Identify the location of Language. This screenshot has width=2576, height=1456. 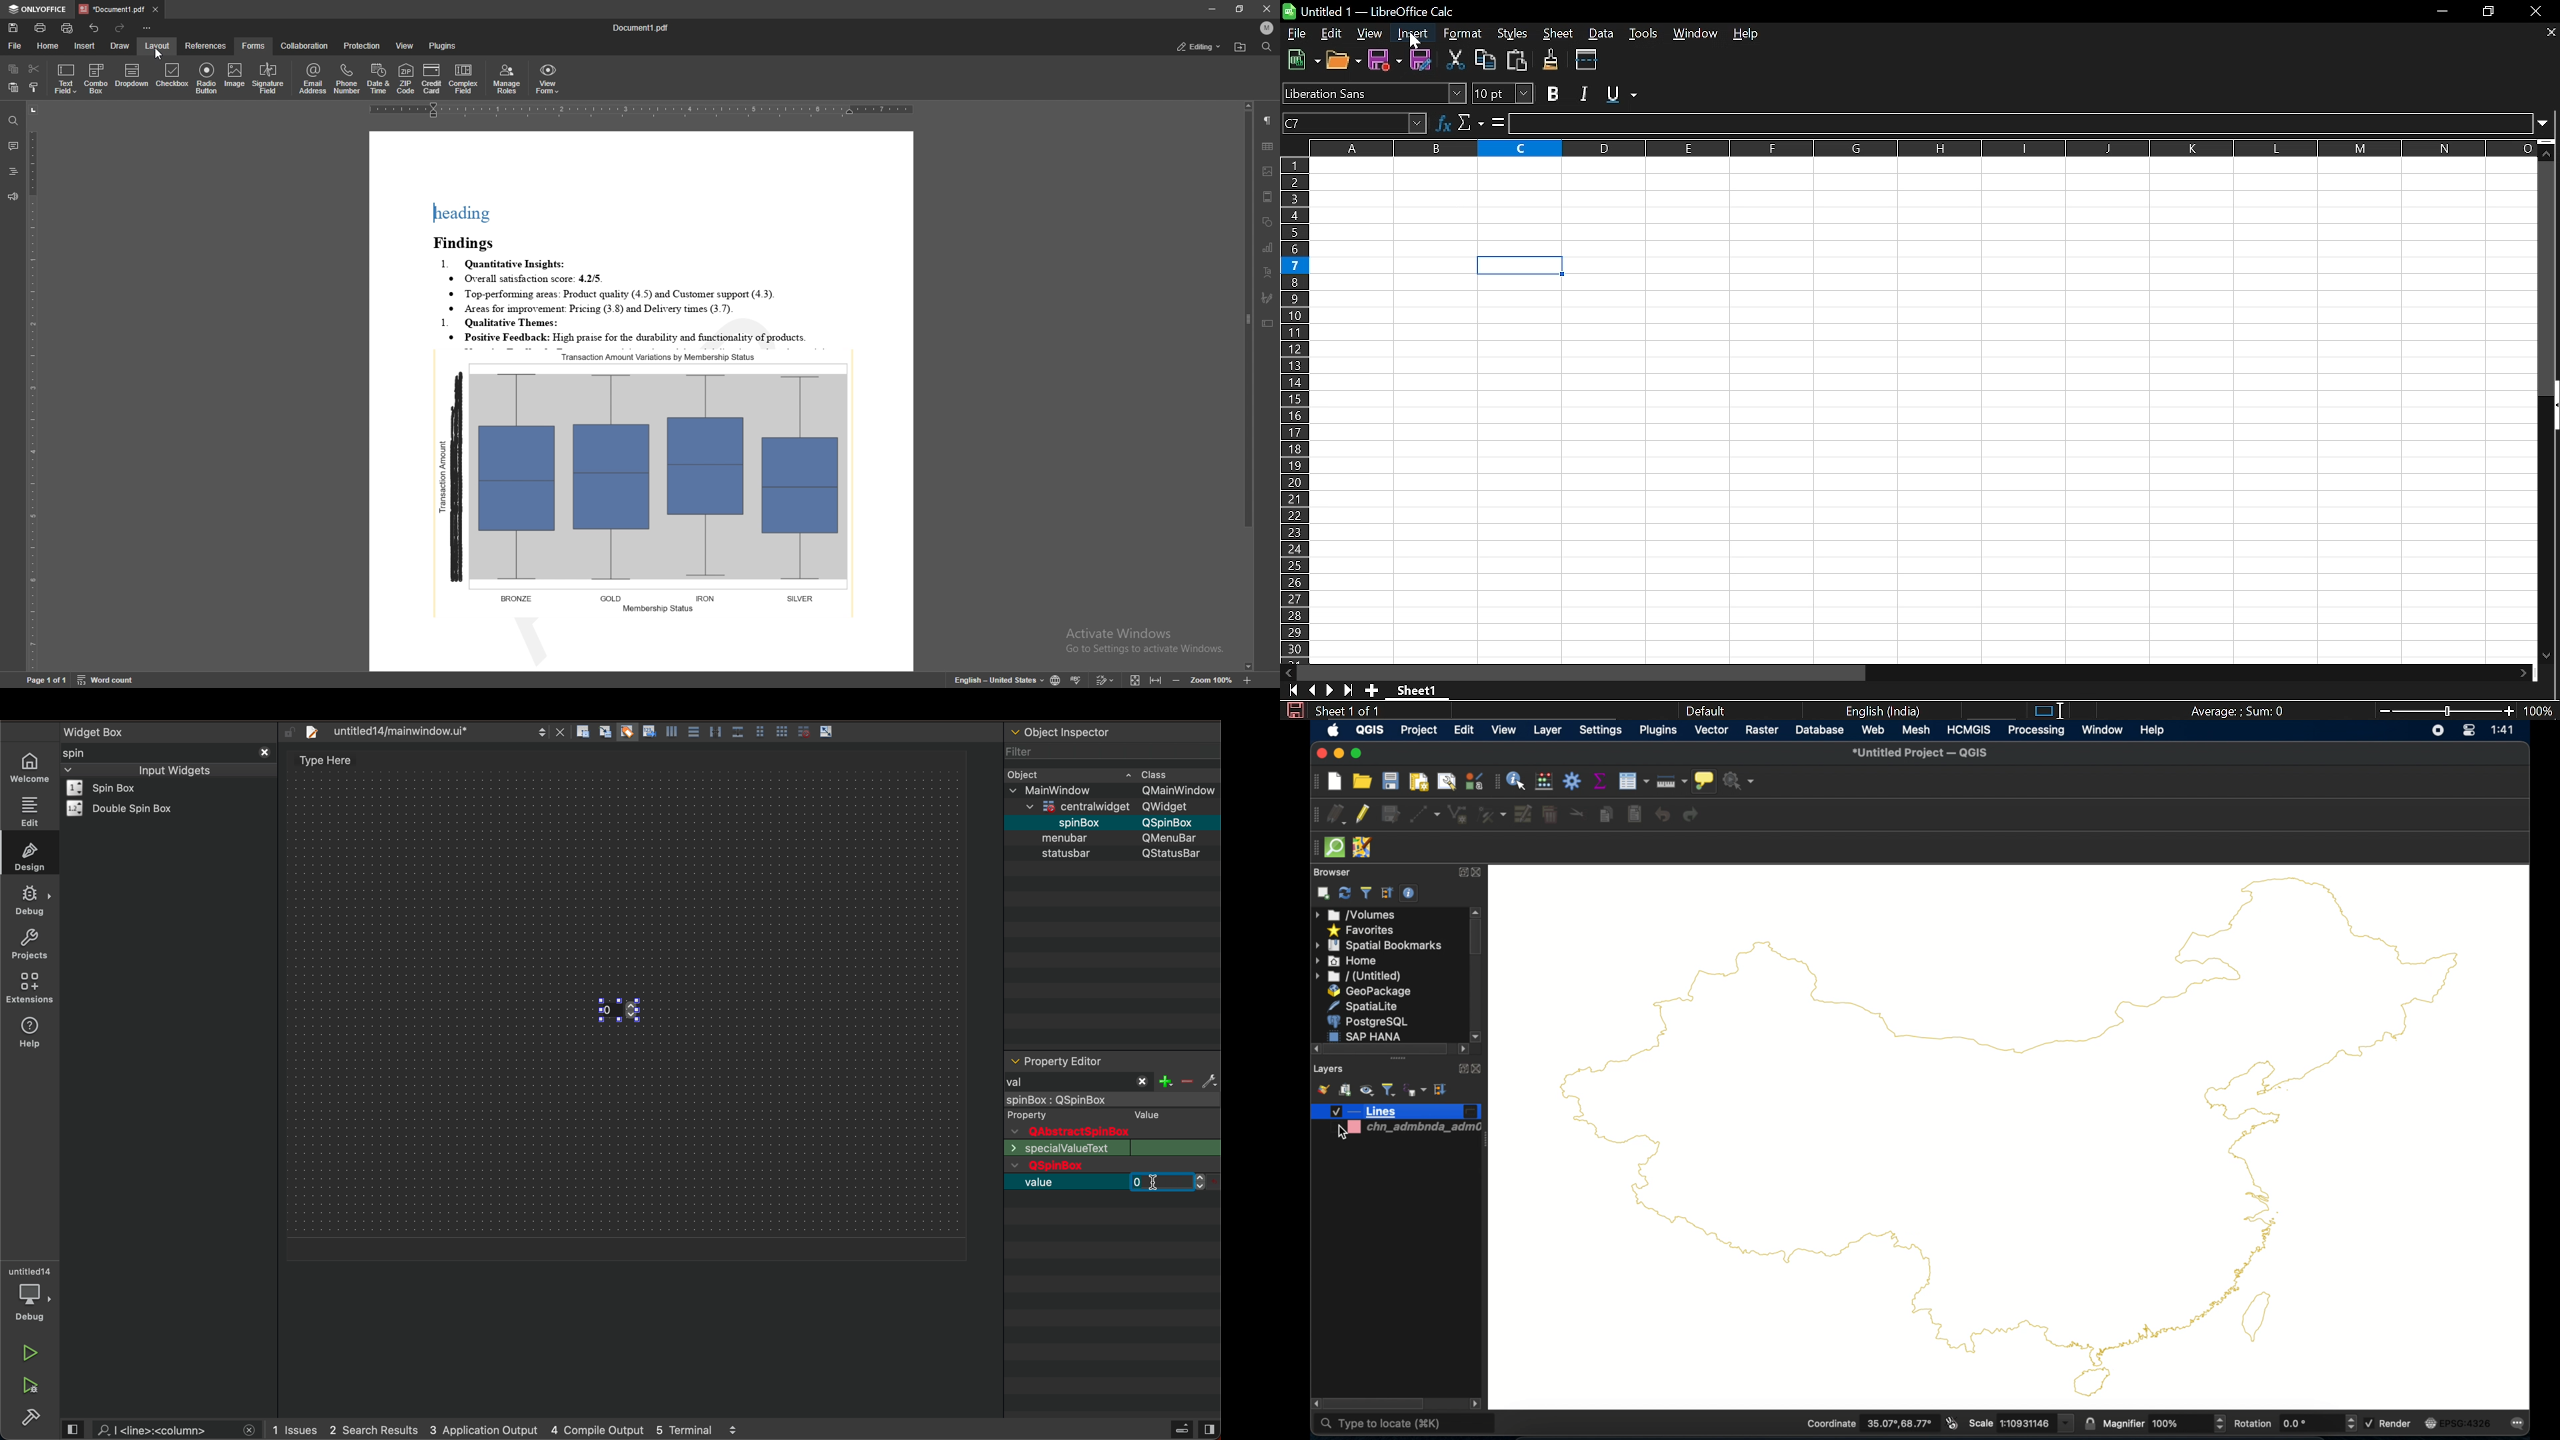
(1883, 712).